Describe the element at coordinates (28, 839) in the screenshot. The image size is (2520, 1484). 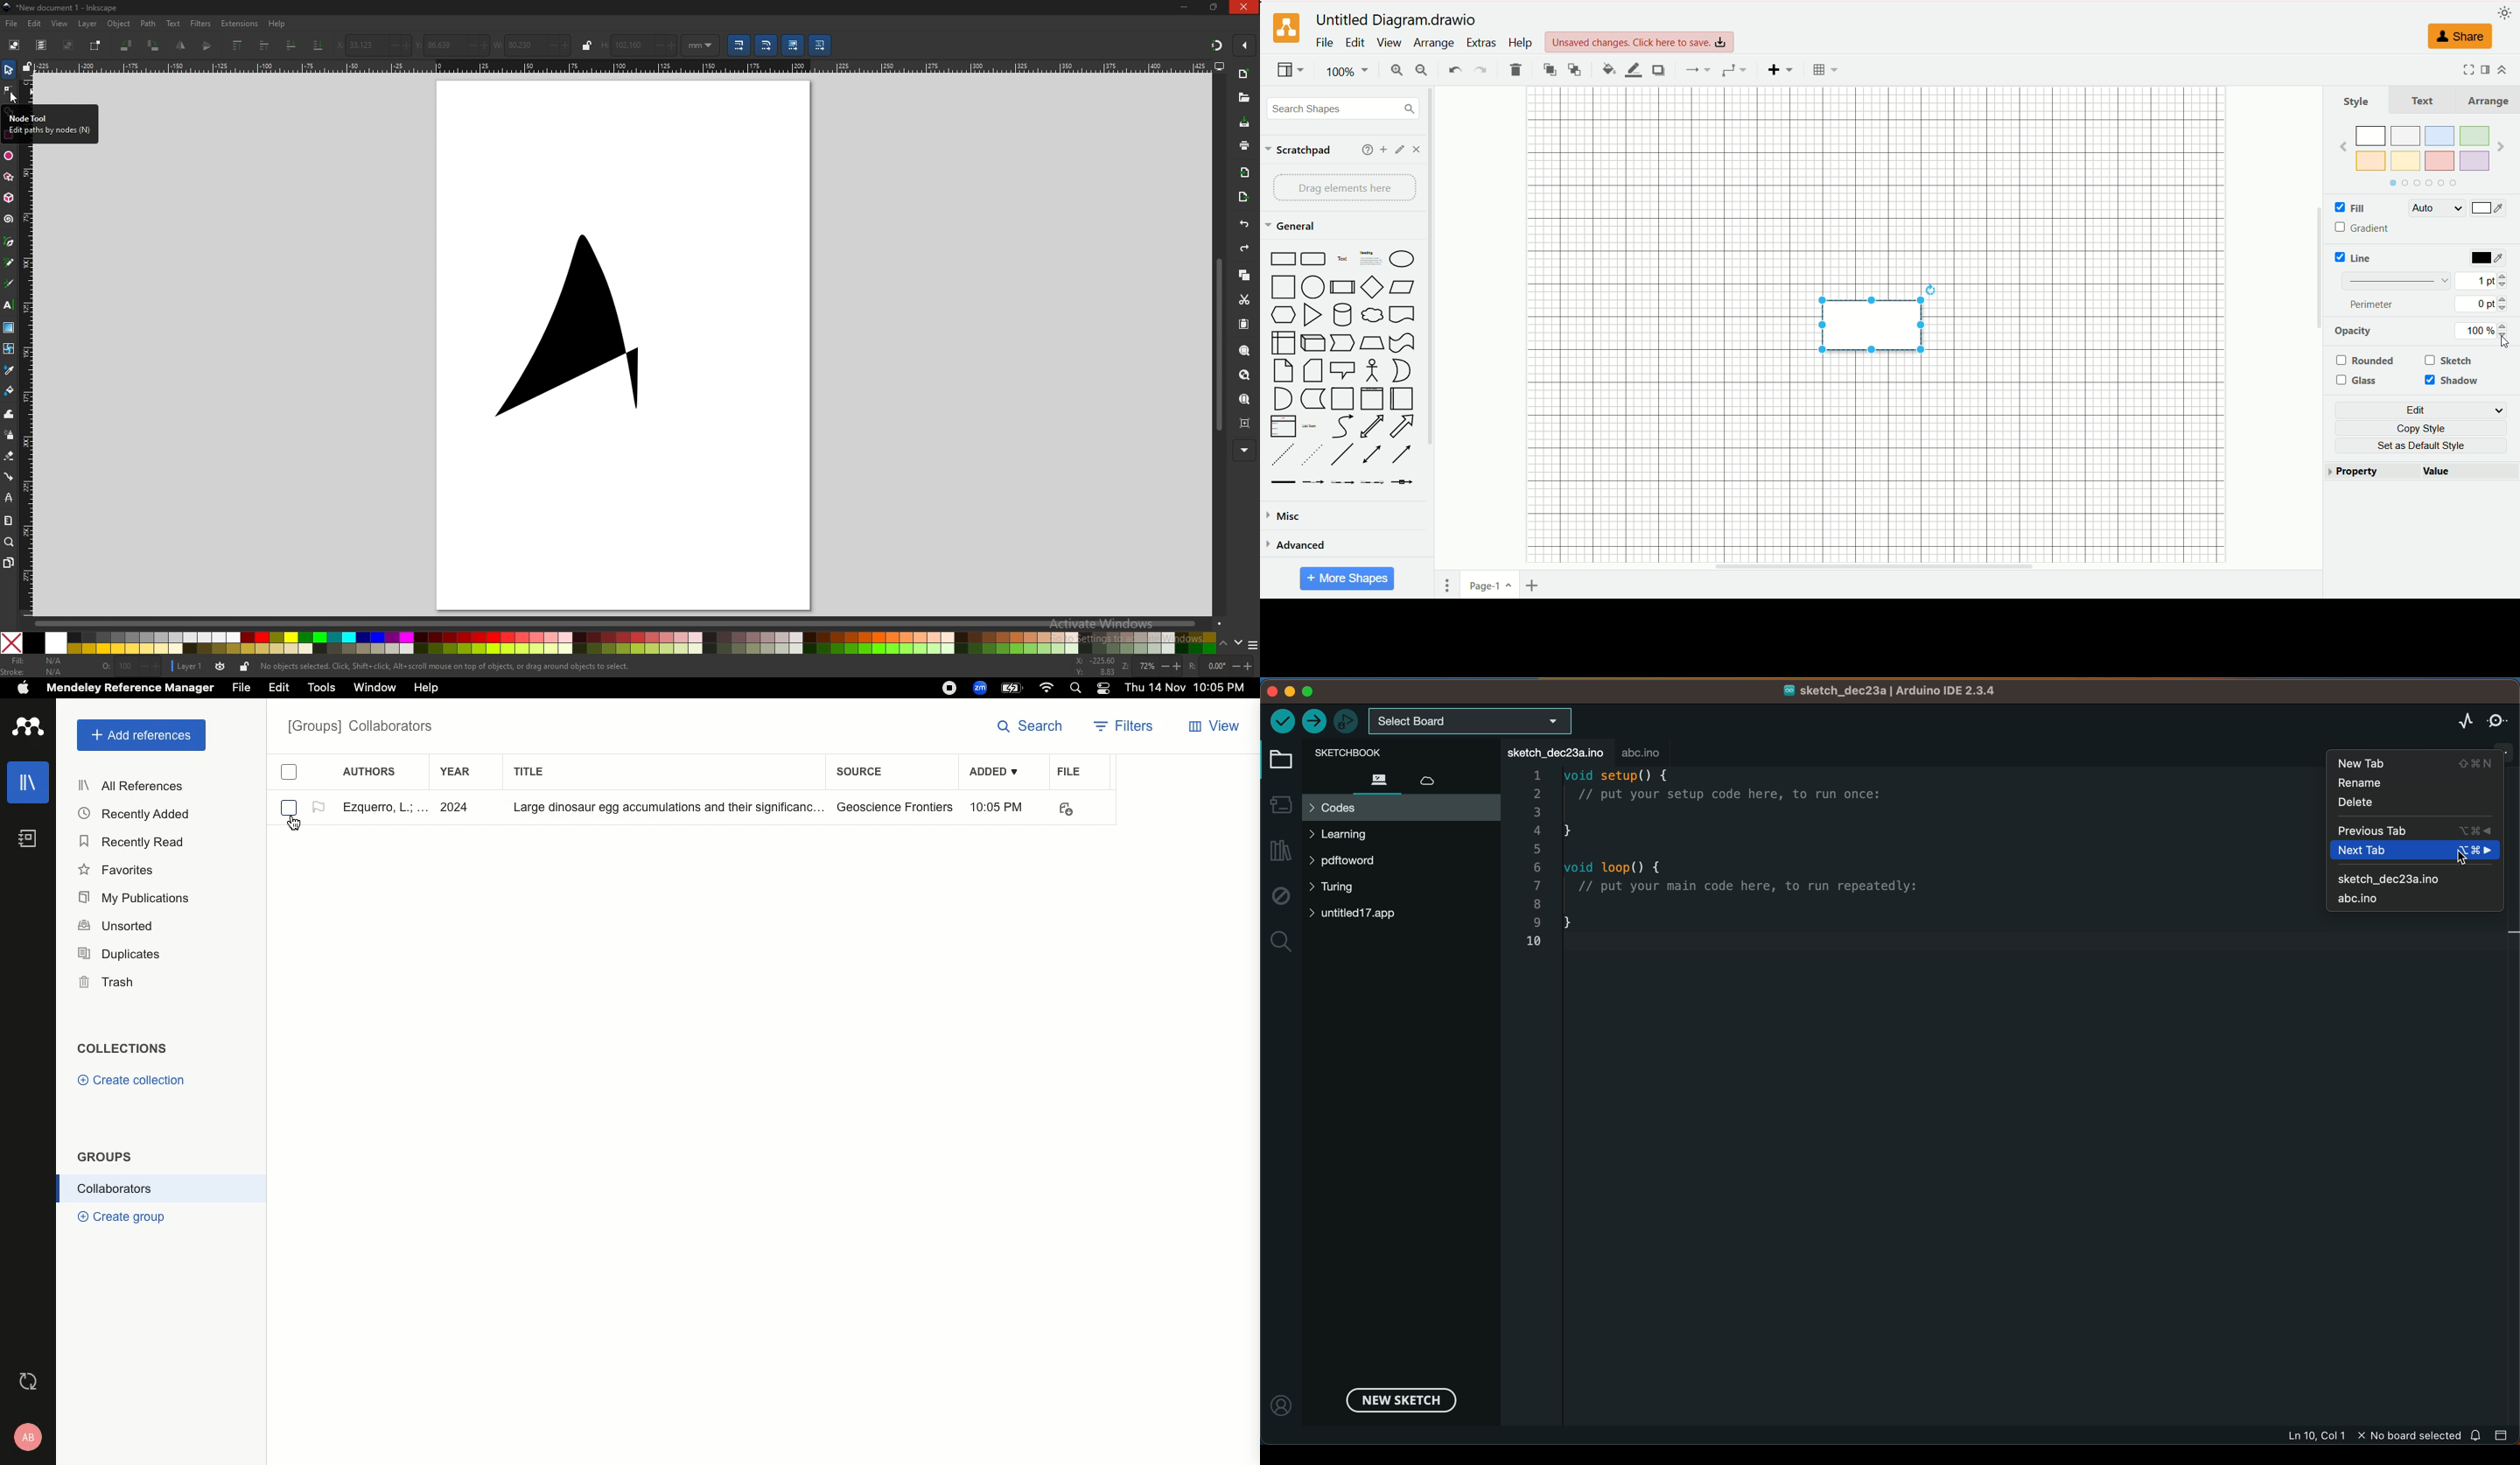
I see `Notebook` at that location.